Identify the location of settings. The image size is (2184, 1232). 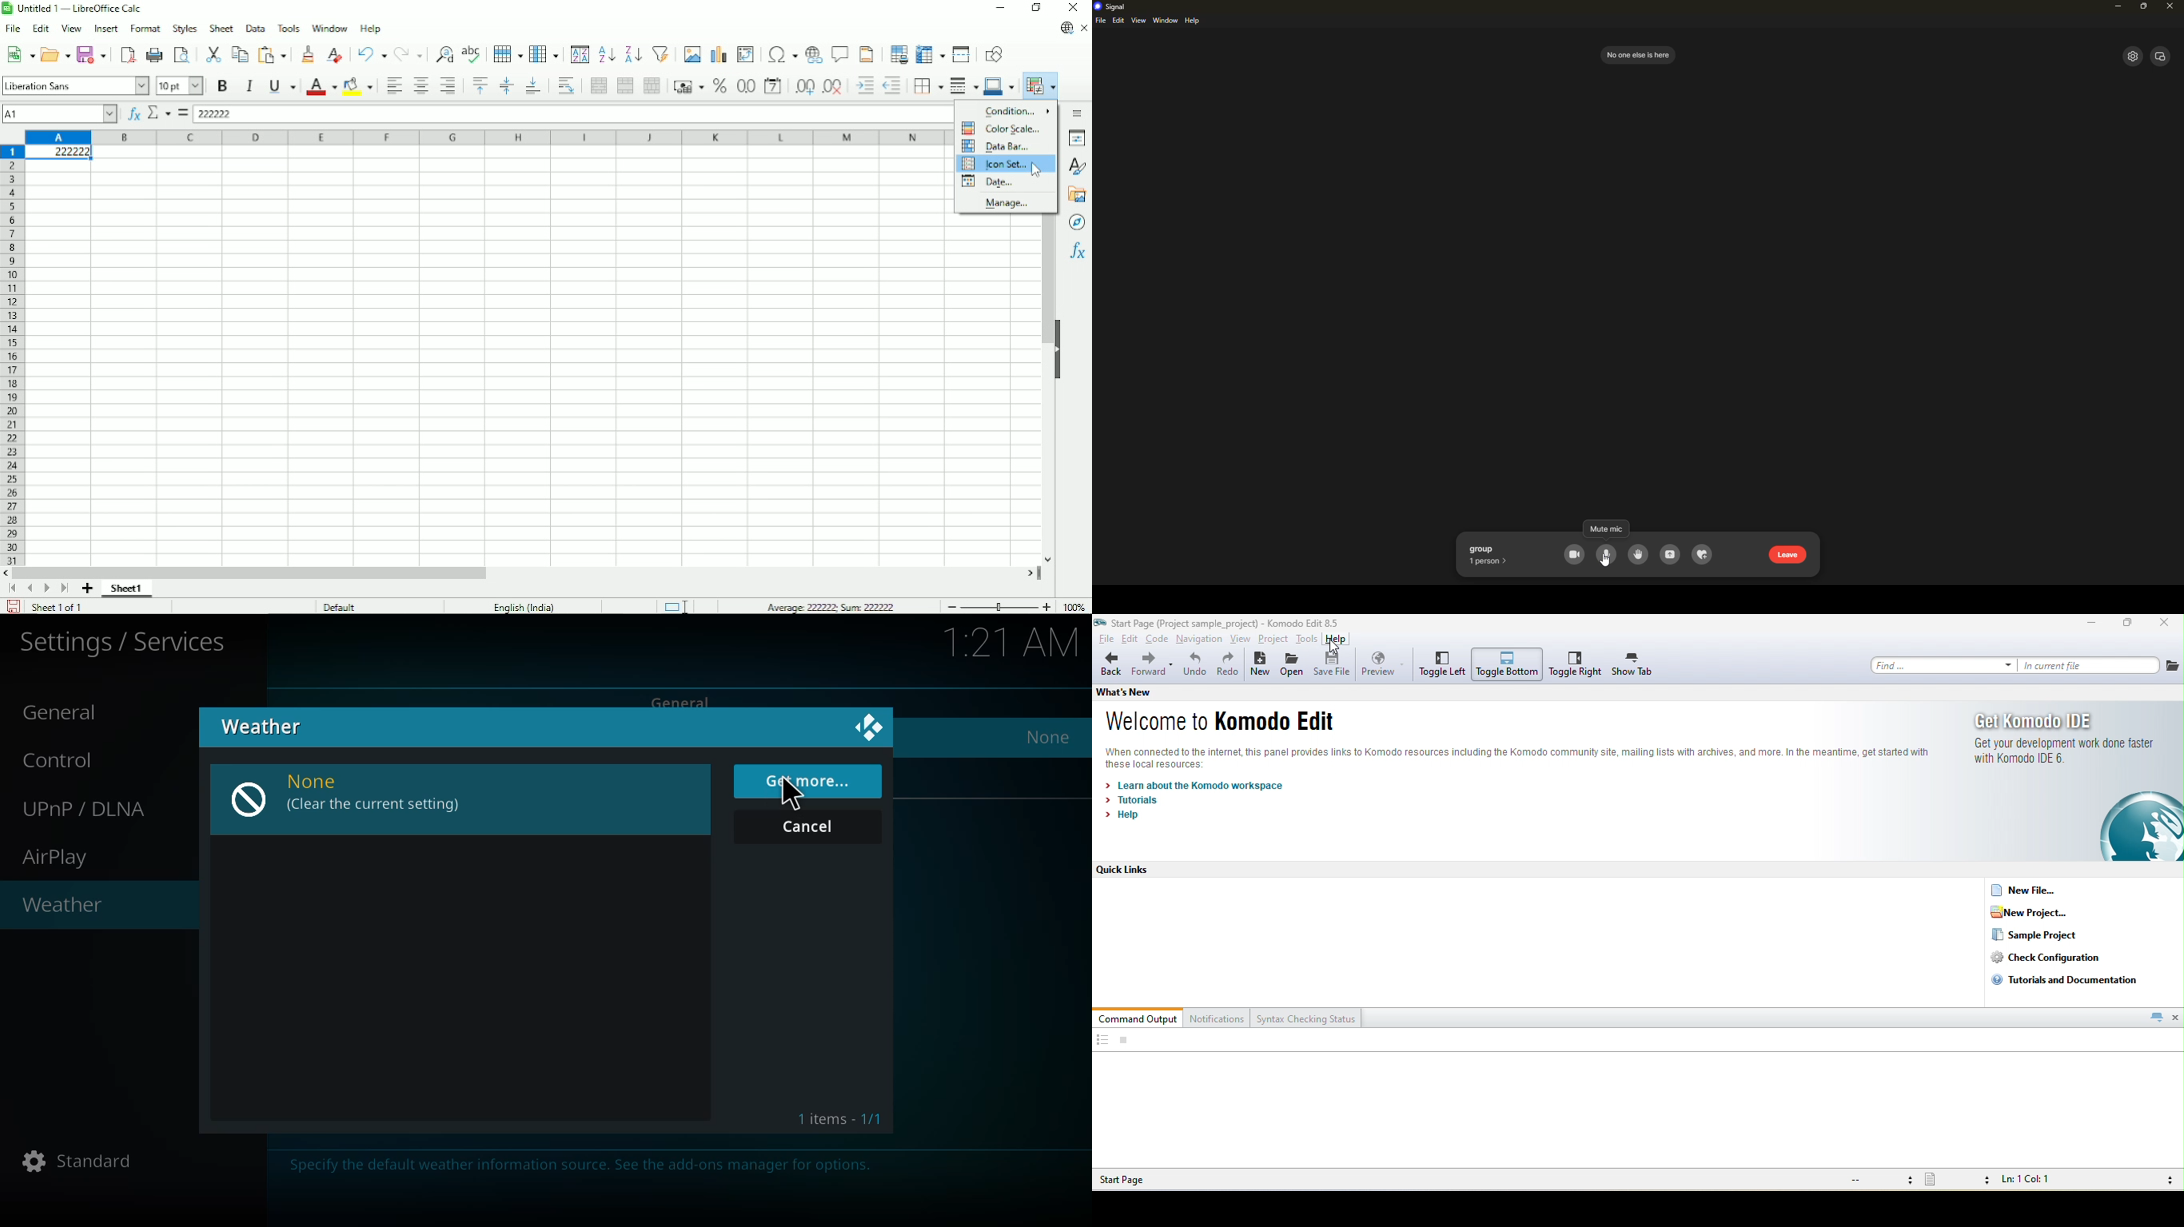
(125, 643).